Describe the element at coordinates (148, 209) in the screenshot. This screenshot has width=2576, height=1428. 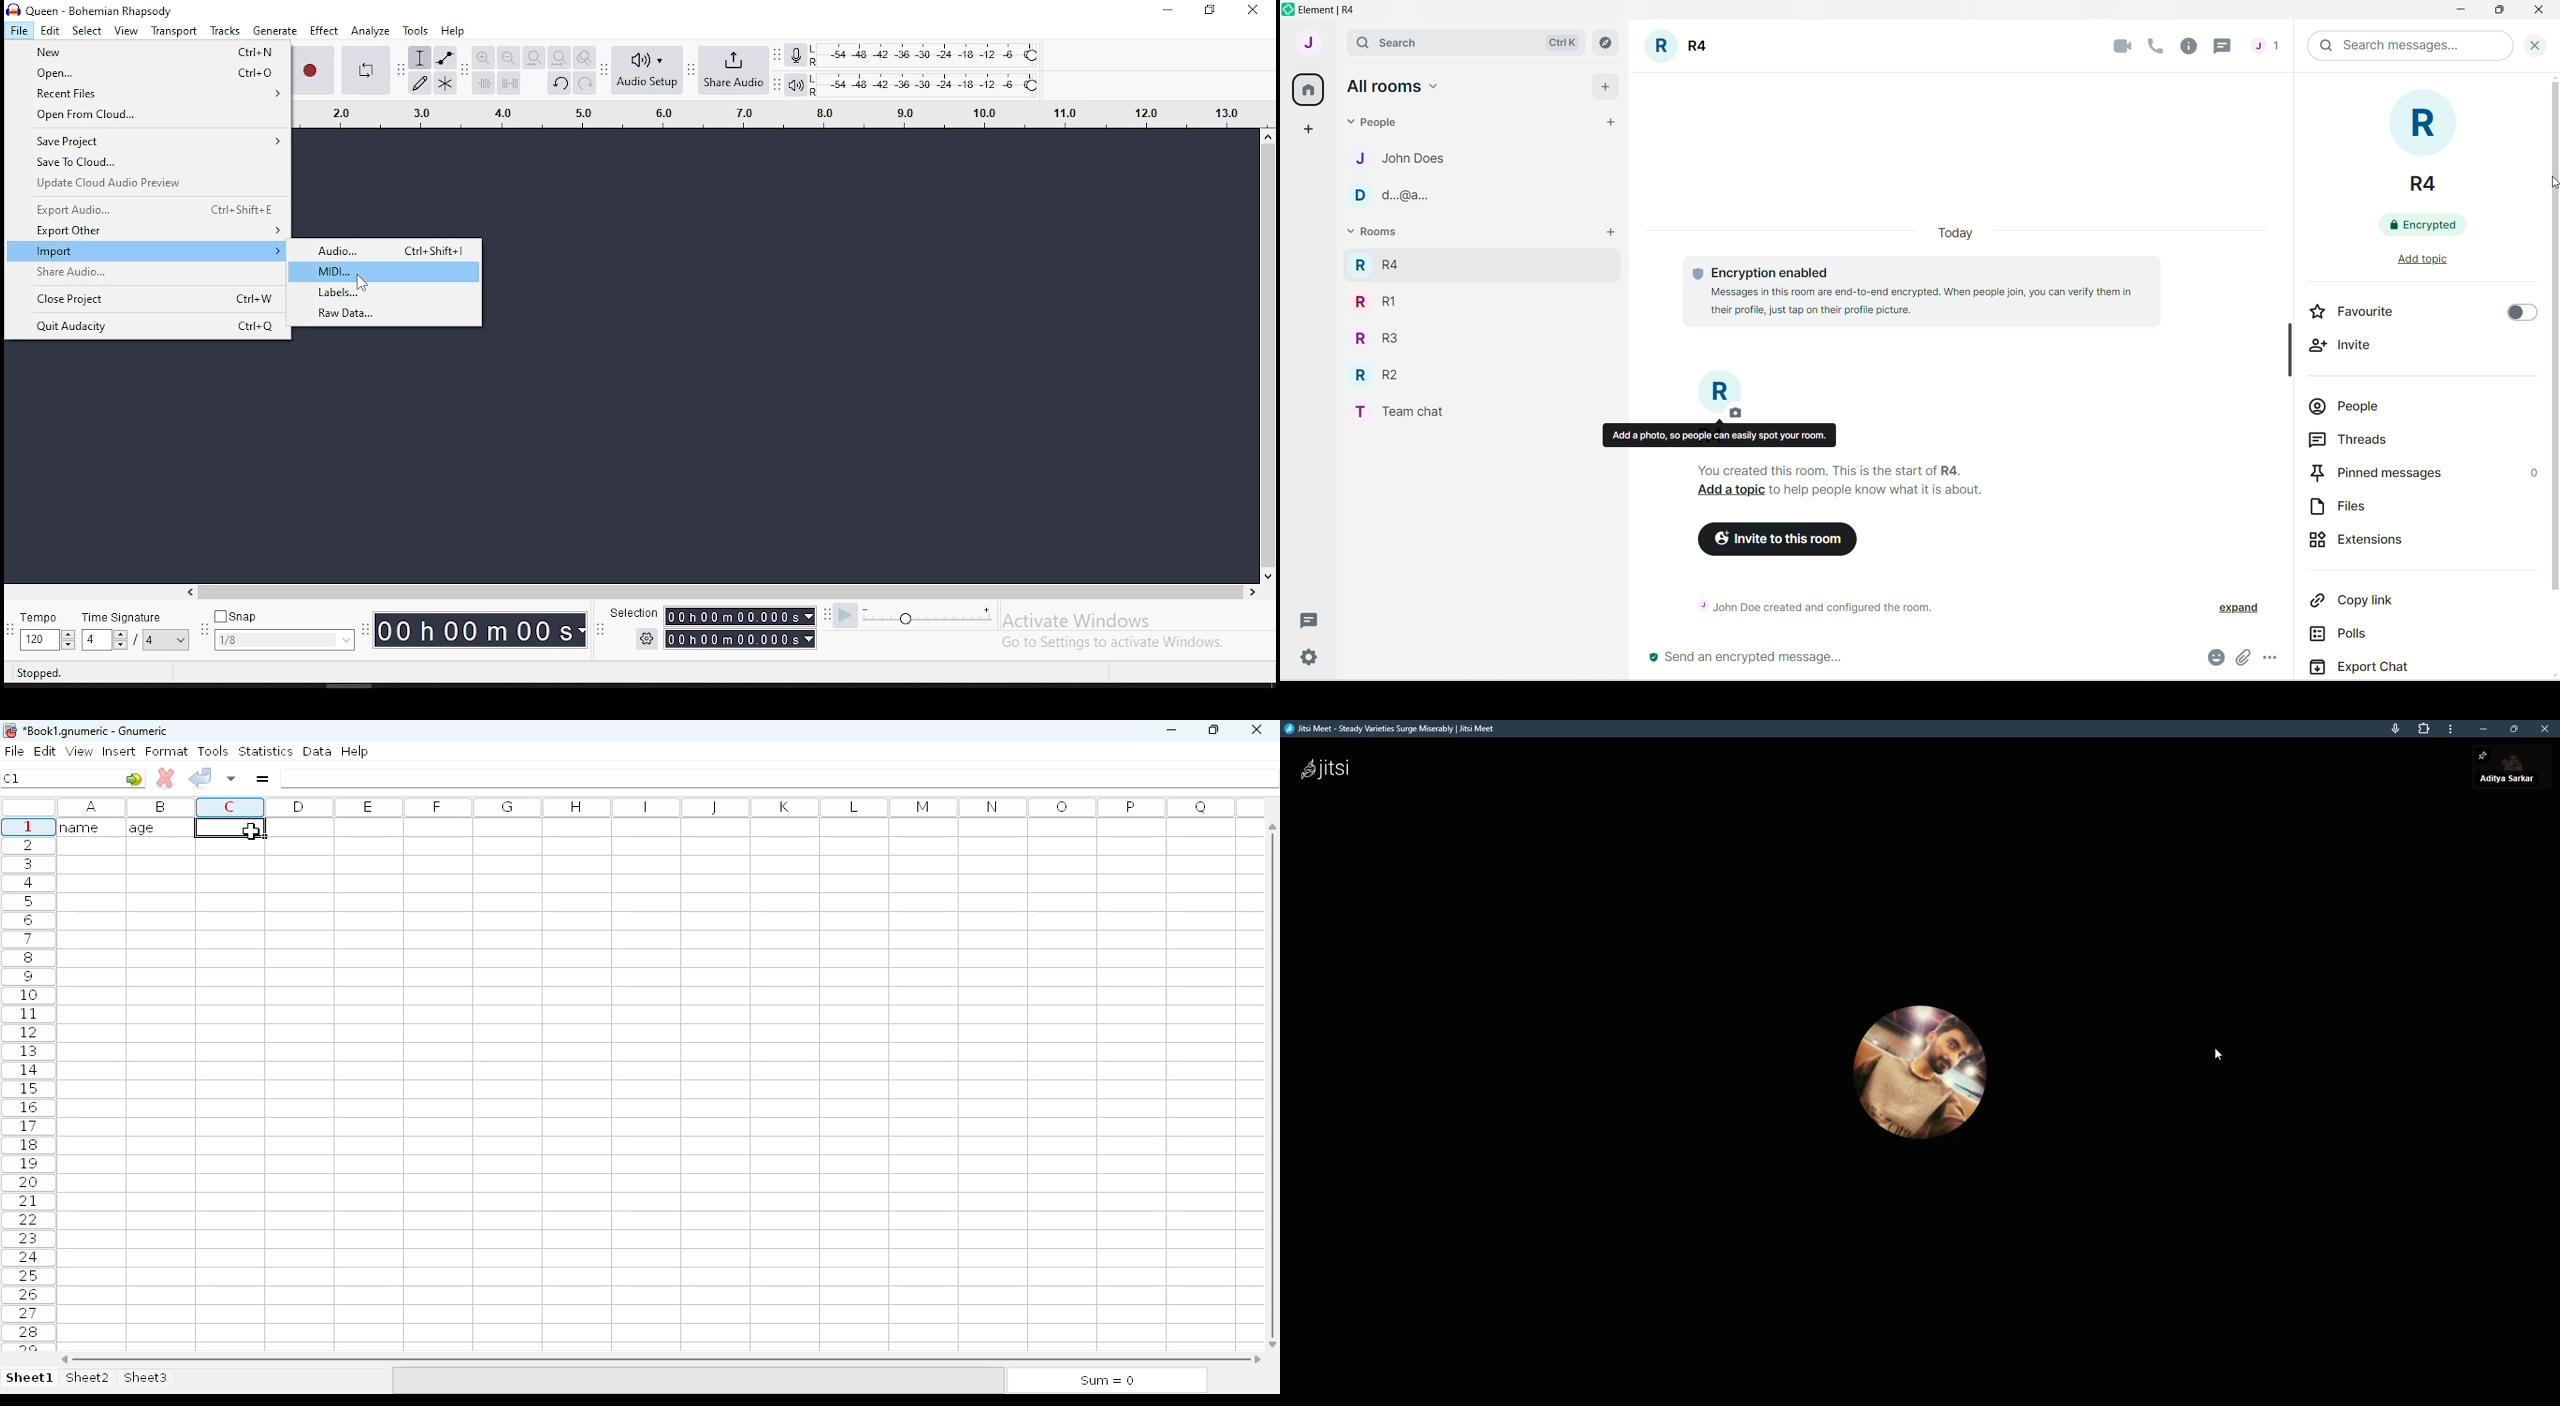
I see `export audio` at that location.